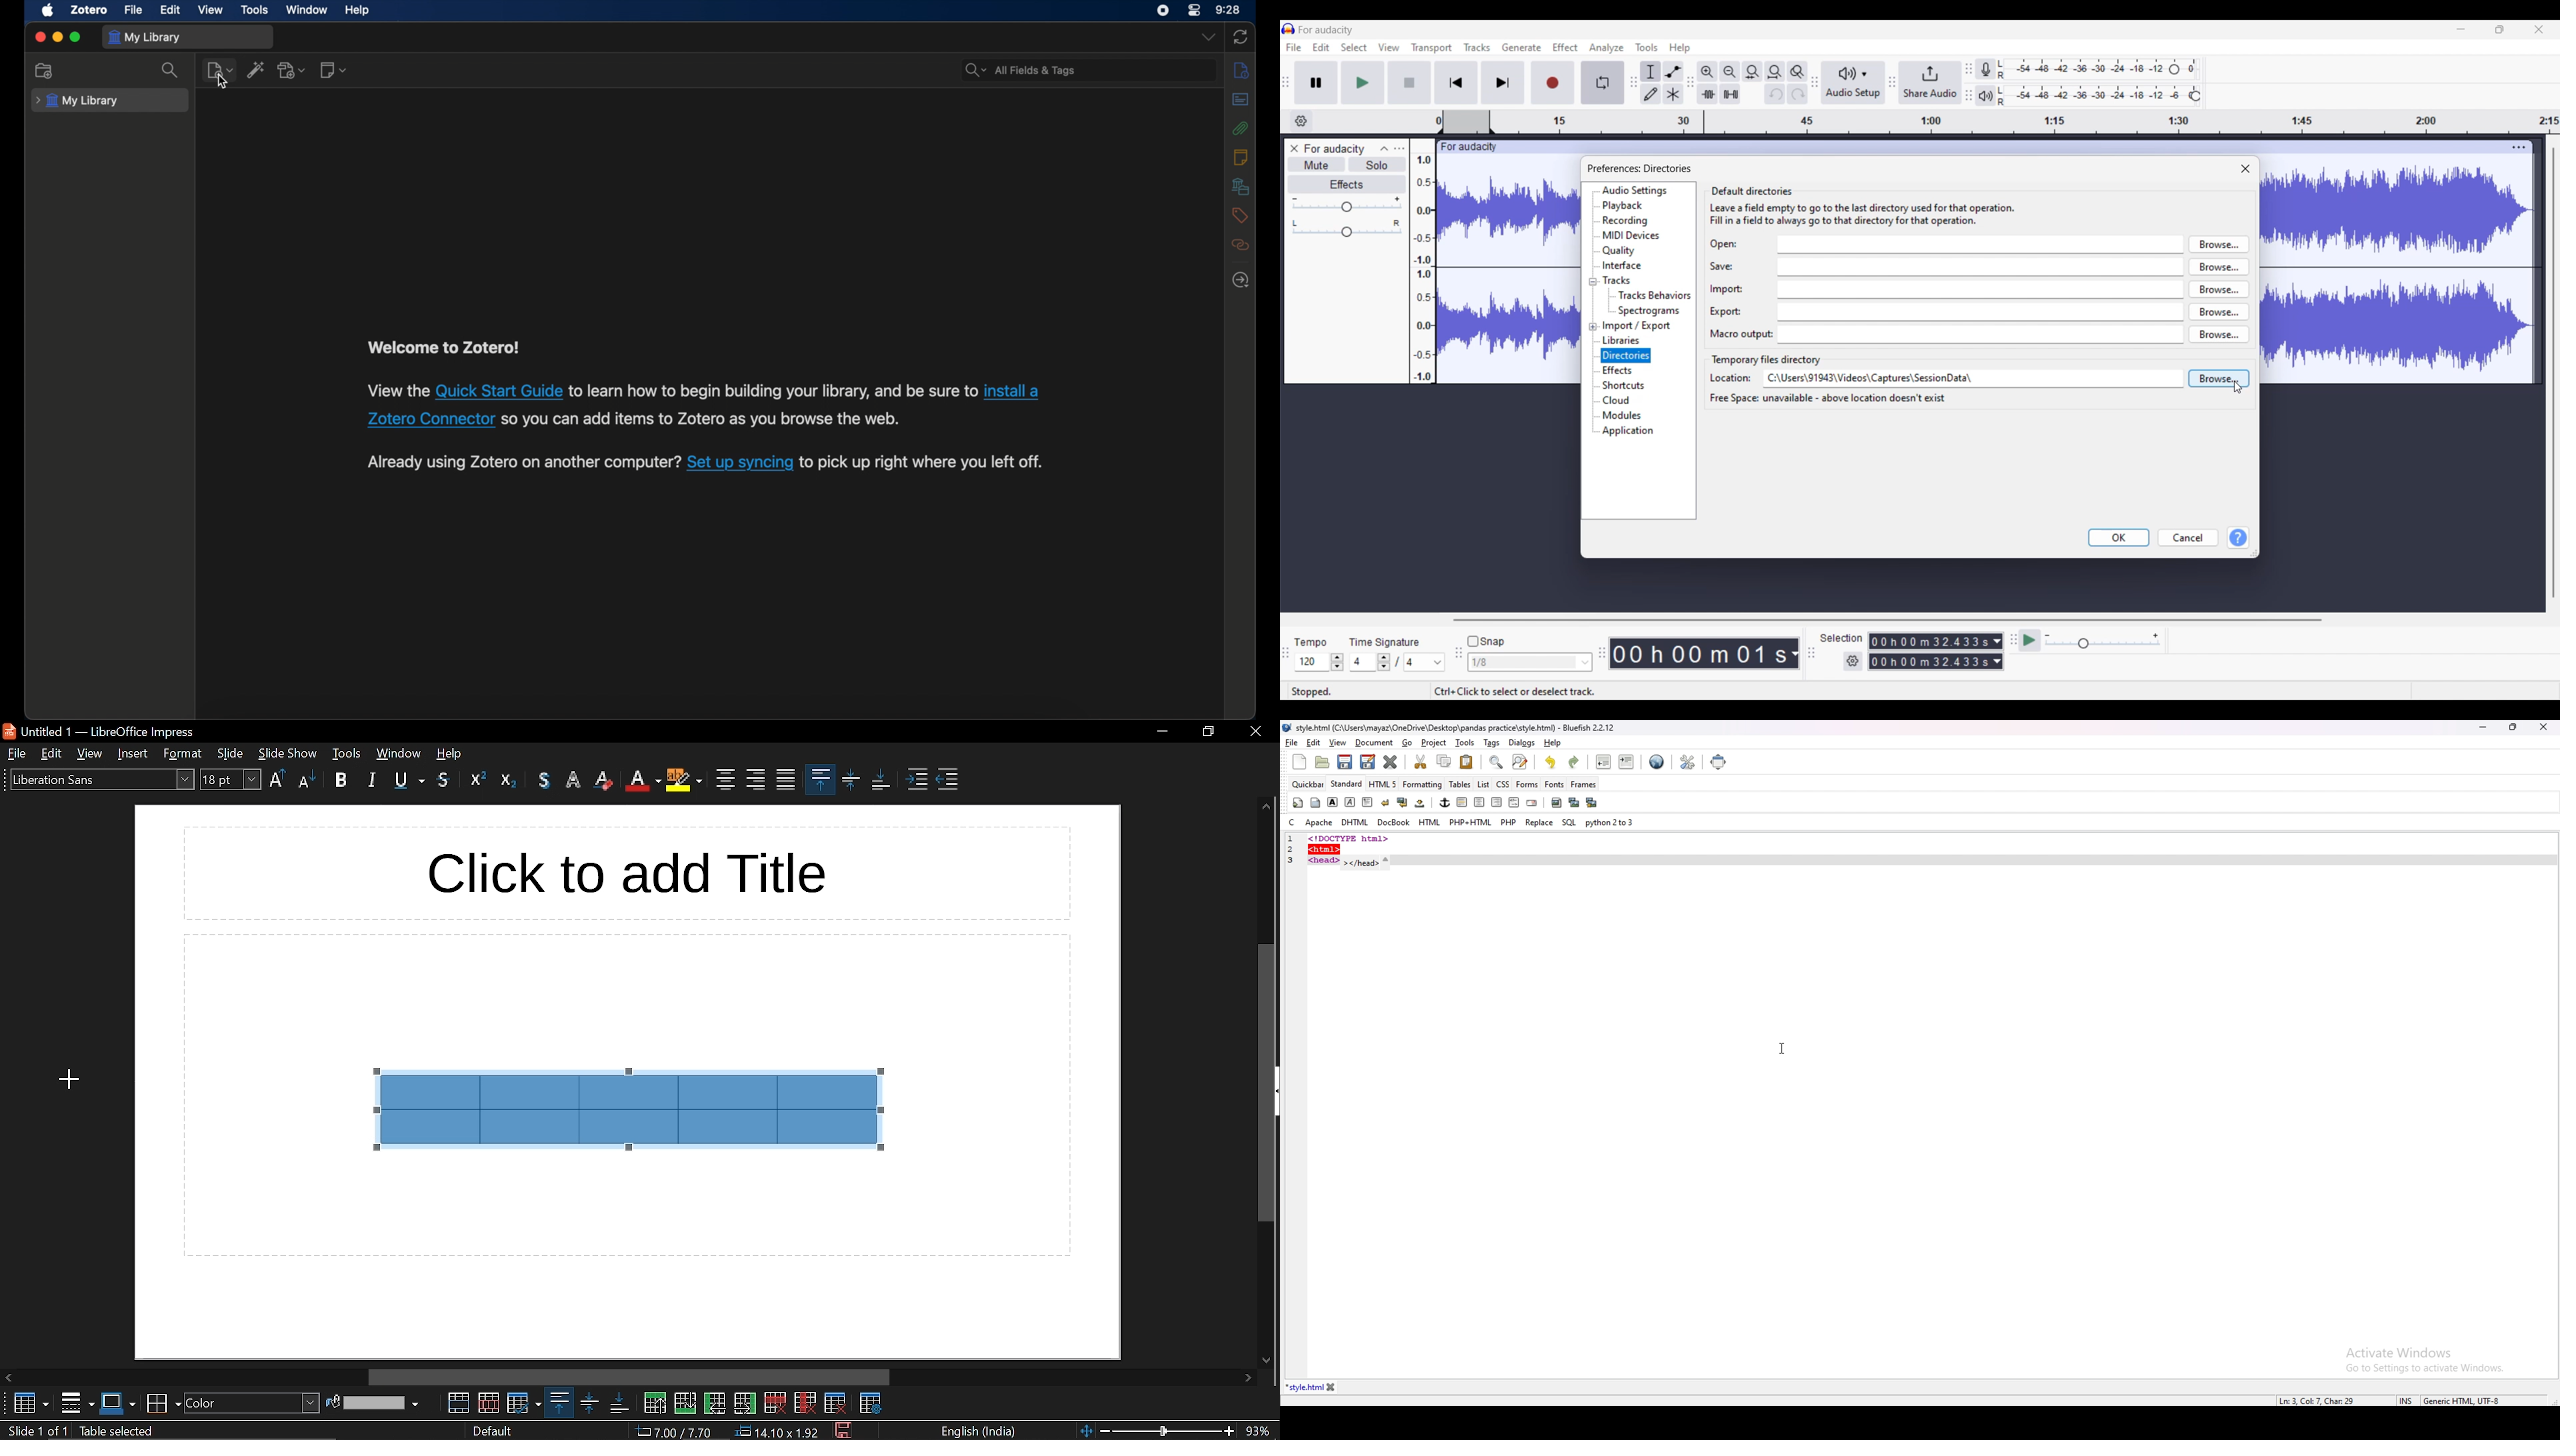 The height and width of the screenshot is (1456, 2576). What do you see at coordinates (1479, 803) in the screenshot?
I see `center` at bounding box center [1479, 803].